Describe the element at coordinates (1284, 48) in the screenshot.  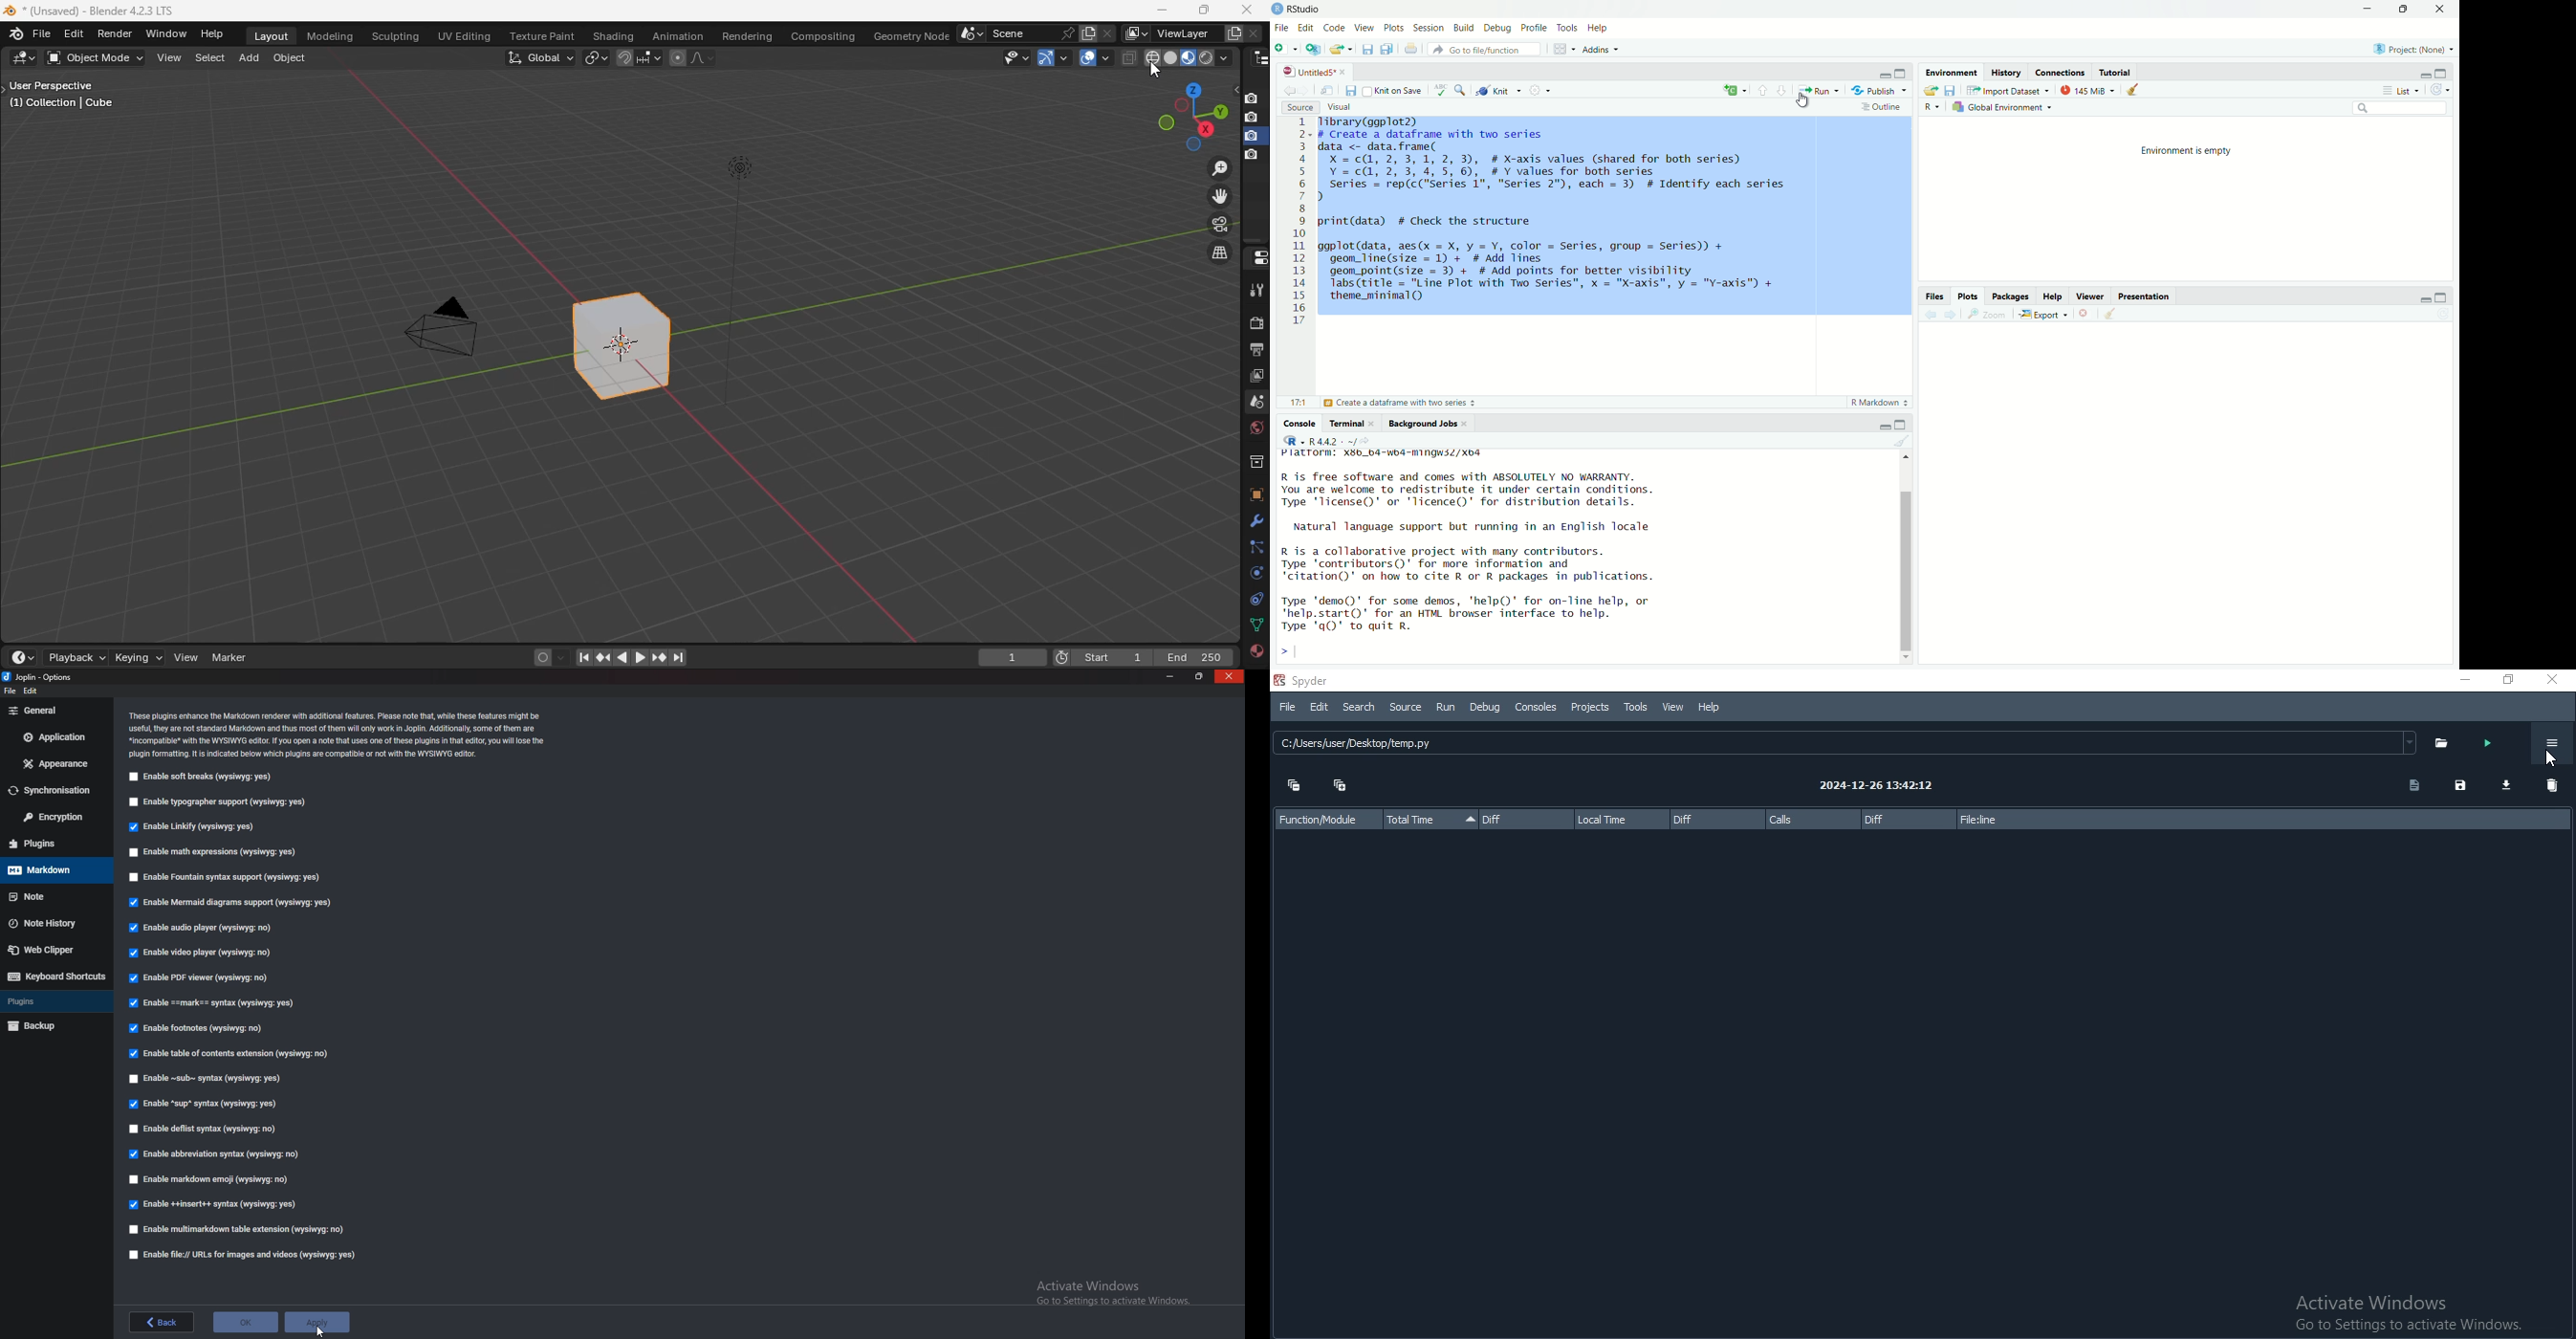
I see `New file` at that location.